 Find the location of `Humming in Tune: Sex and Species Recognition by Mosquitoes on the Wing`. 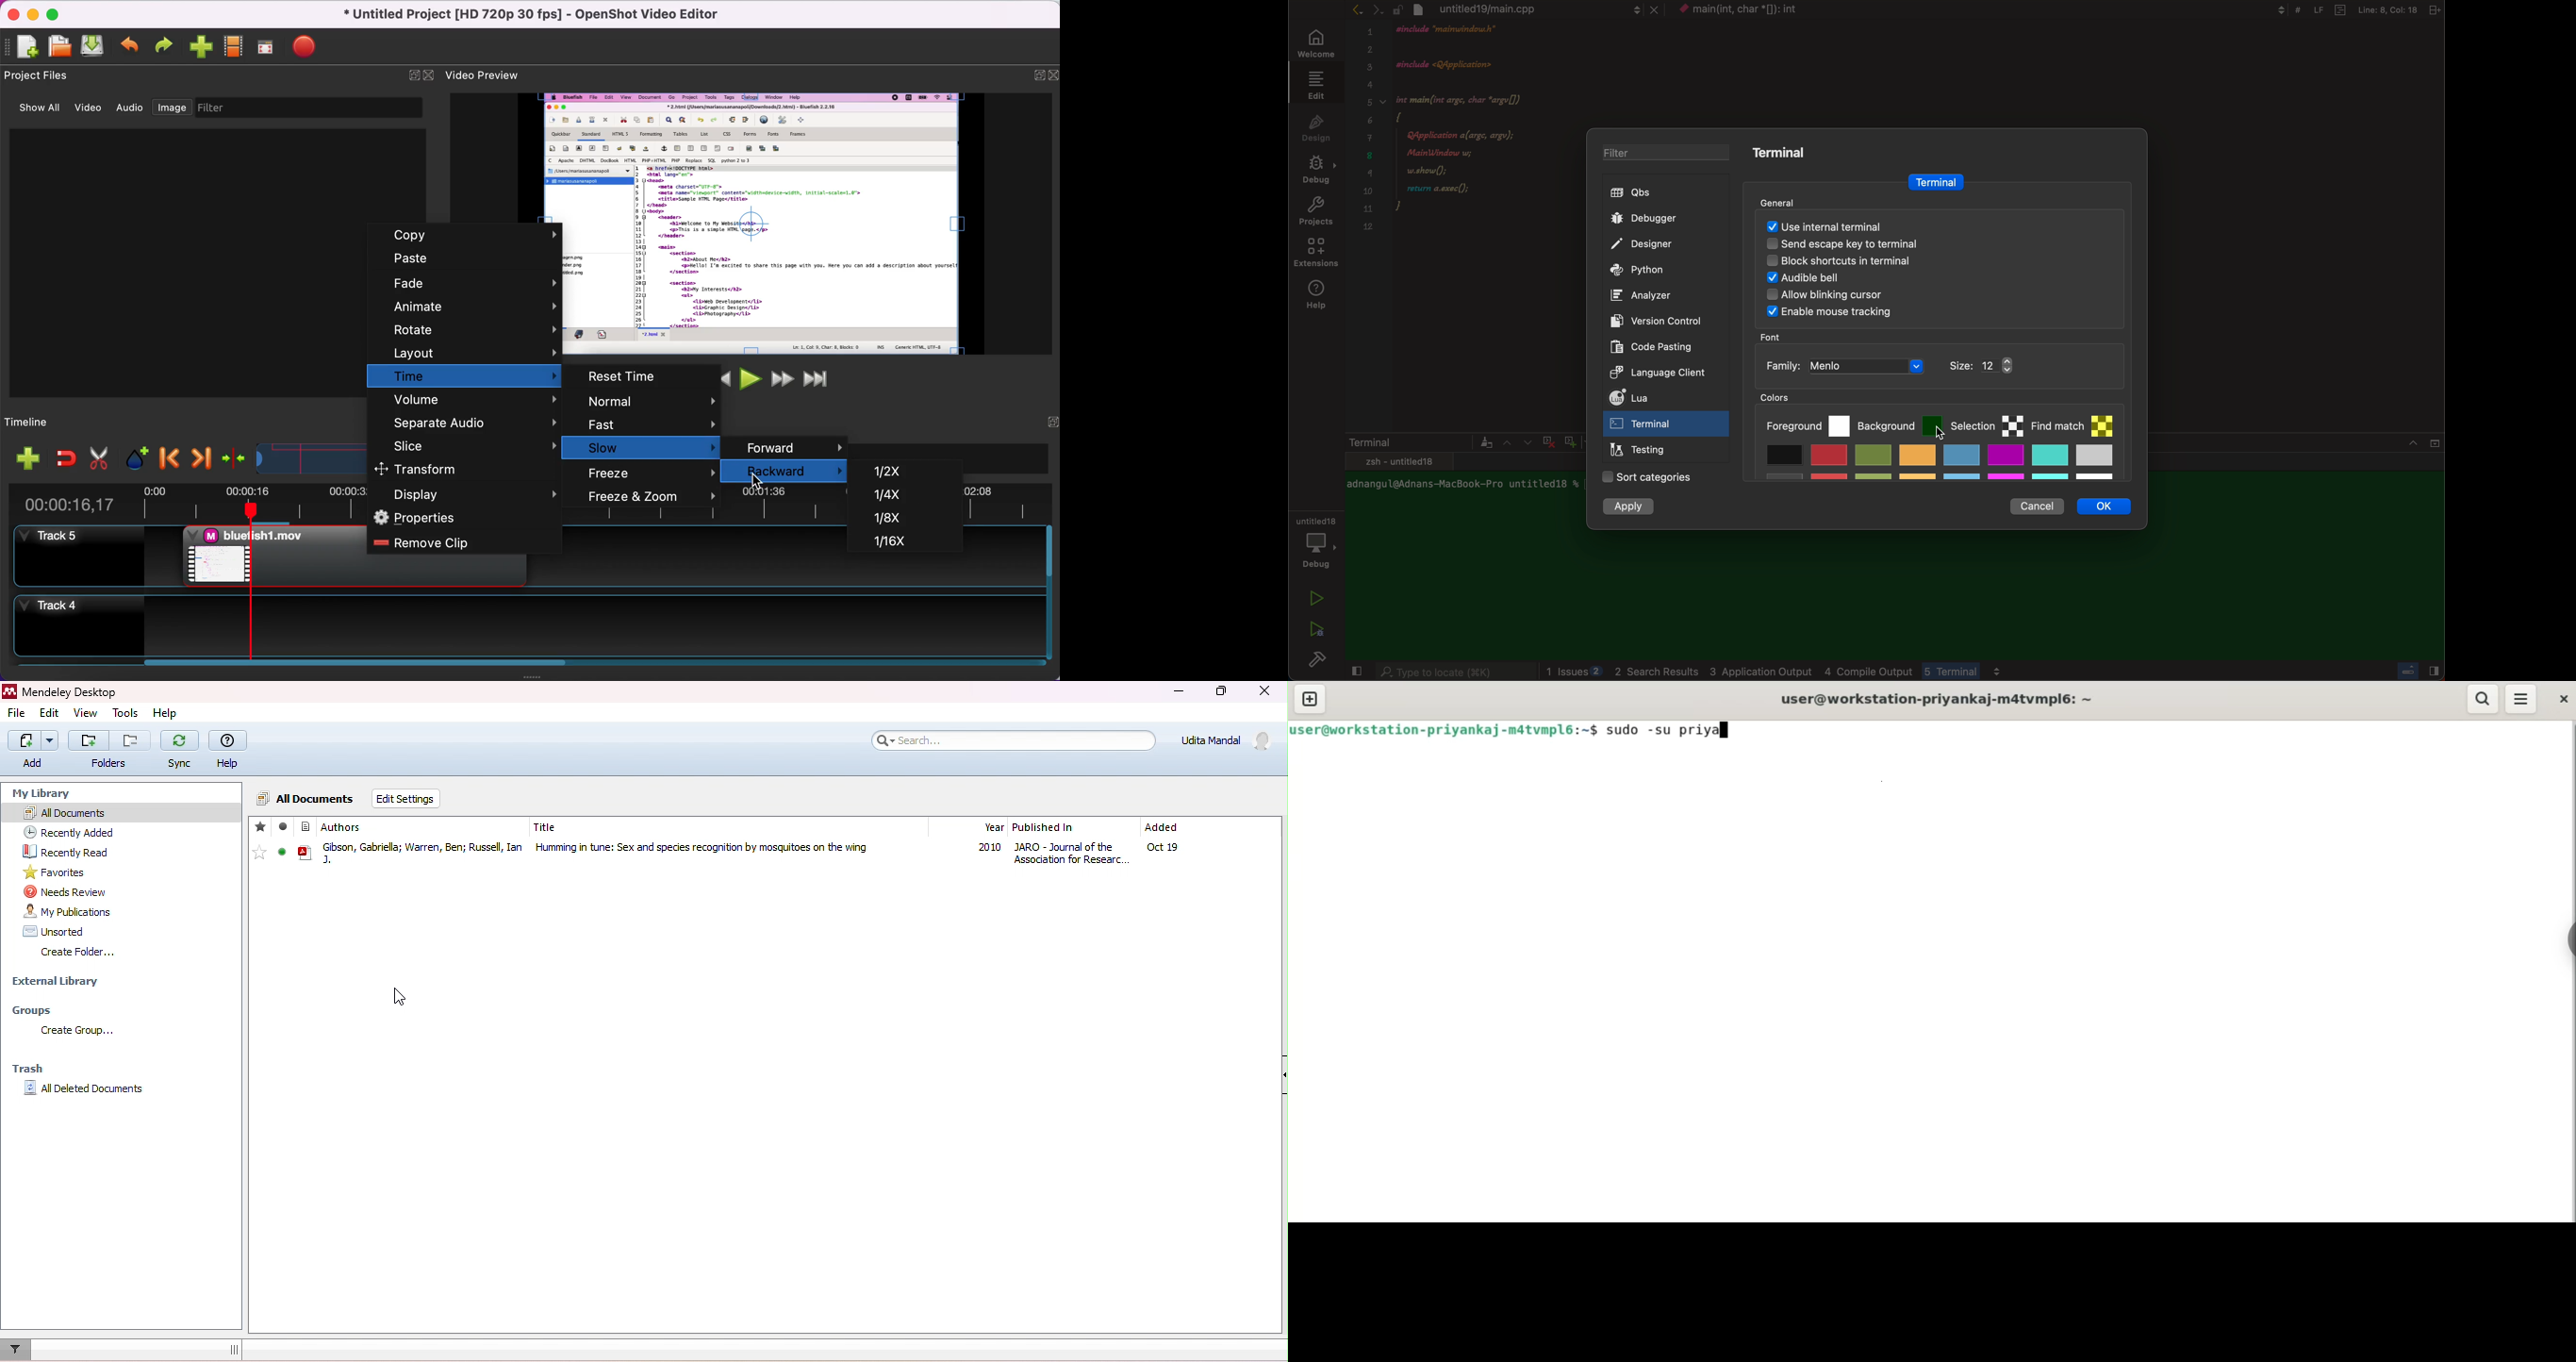

Humming in Tune: Sex and Species Recognition by Mosquitoes on the Wing is located at coordinates (705, 854).